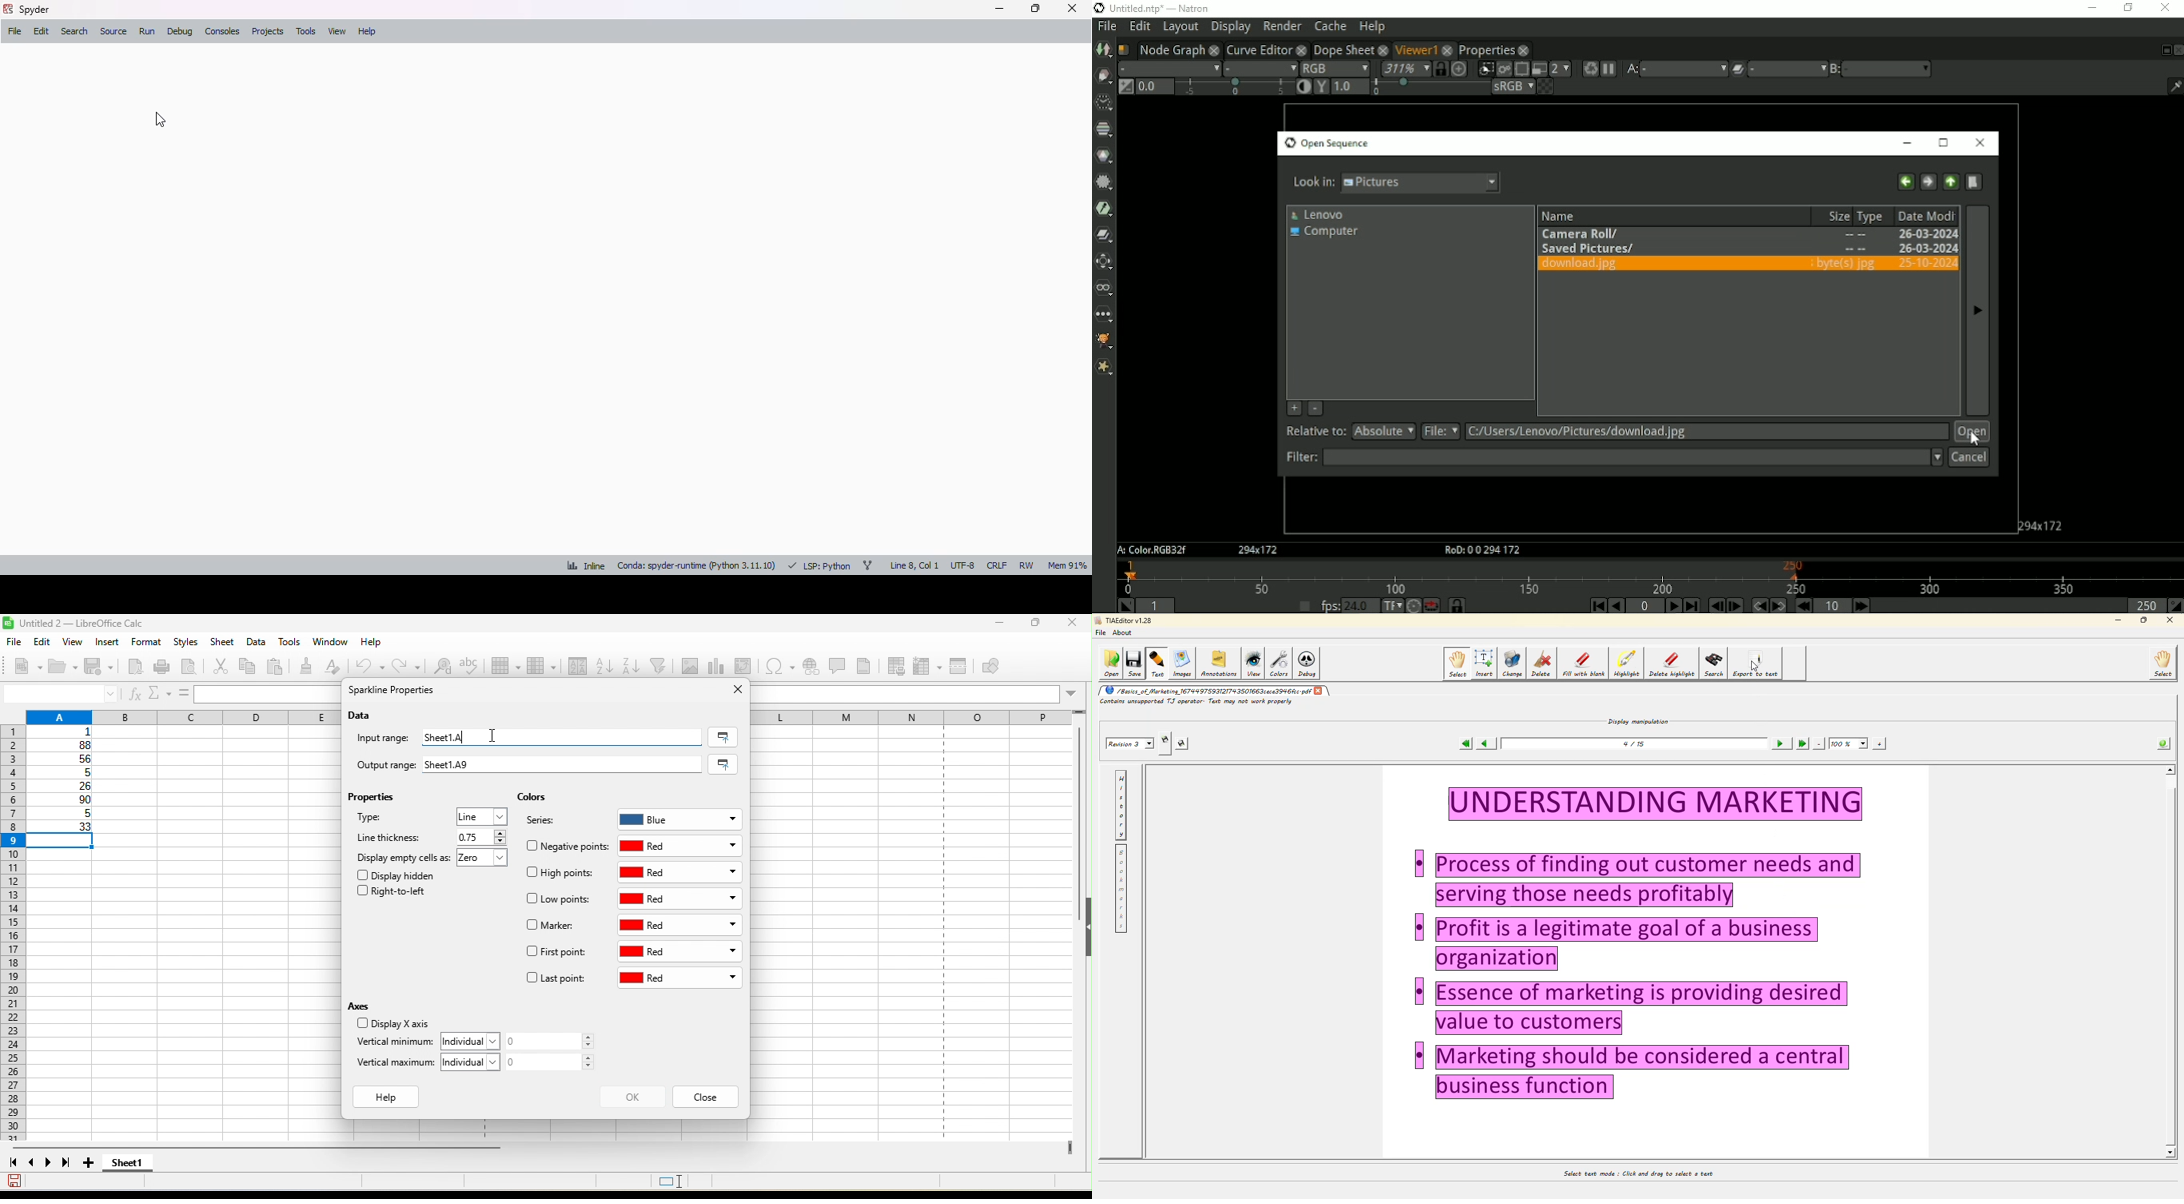 This screenshot has height=1204, width=2184. I want to click on Next frame, so click(1736, 605).